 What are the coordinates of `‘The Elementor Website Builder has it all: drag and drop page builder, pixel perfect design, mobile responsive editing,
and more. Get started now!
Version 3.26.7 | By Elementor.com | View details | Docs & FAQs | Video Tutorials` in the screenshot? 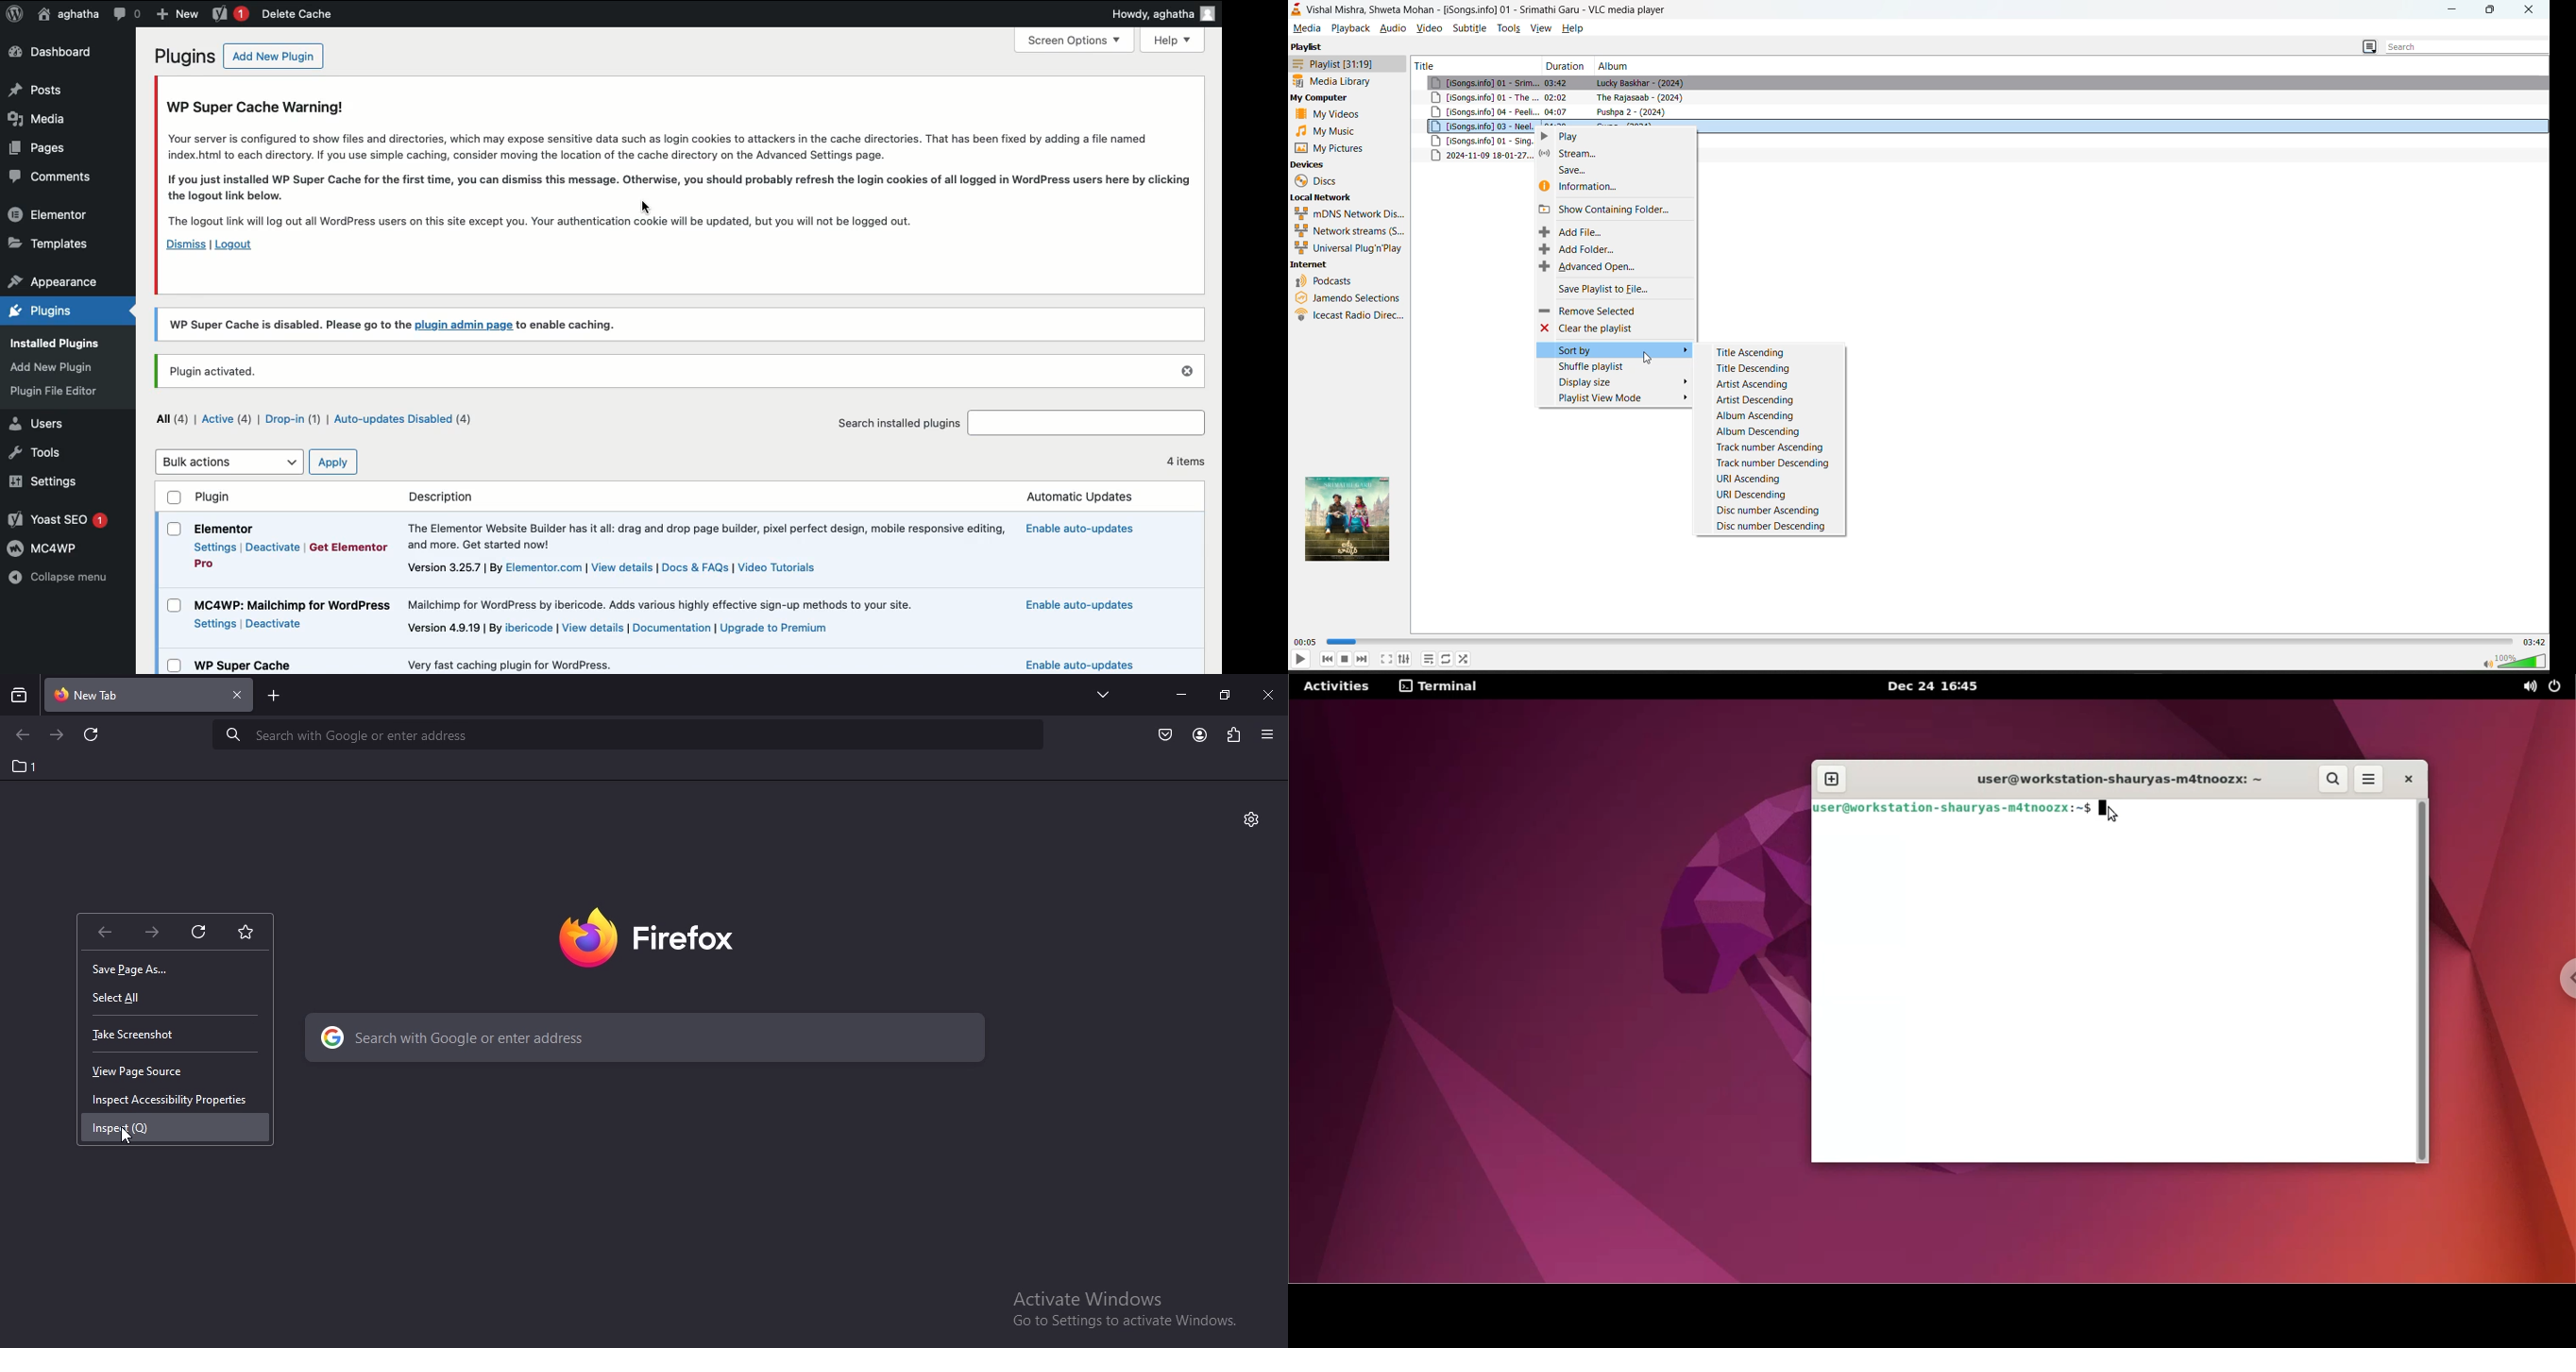 It's located at (708, 545).